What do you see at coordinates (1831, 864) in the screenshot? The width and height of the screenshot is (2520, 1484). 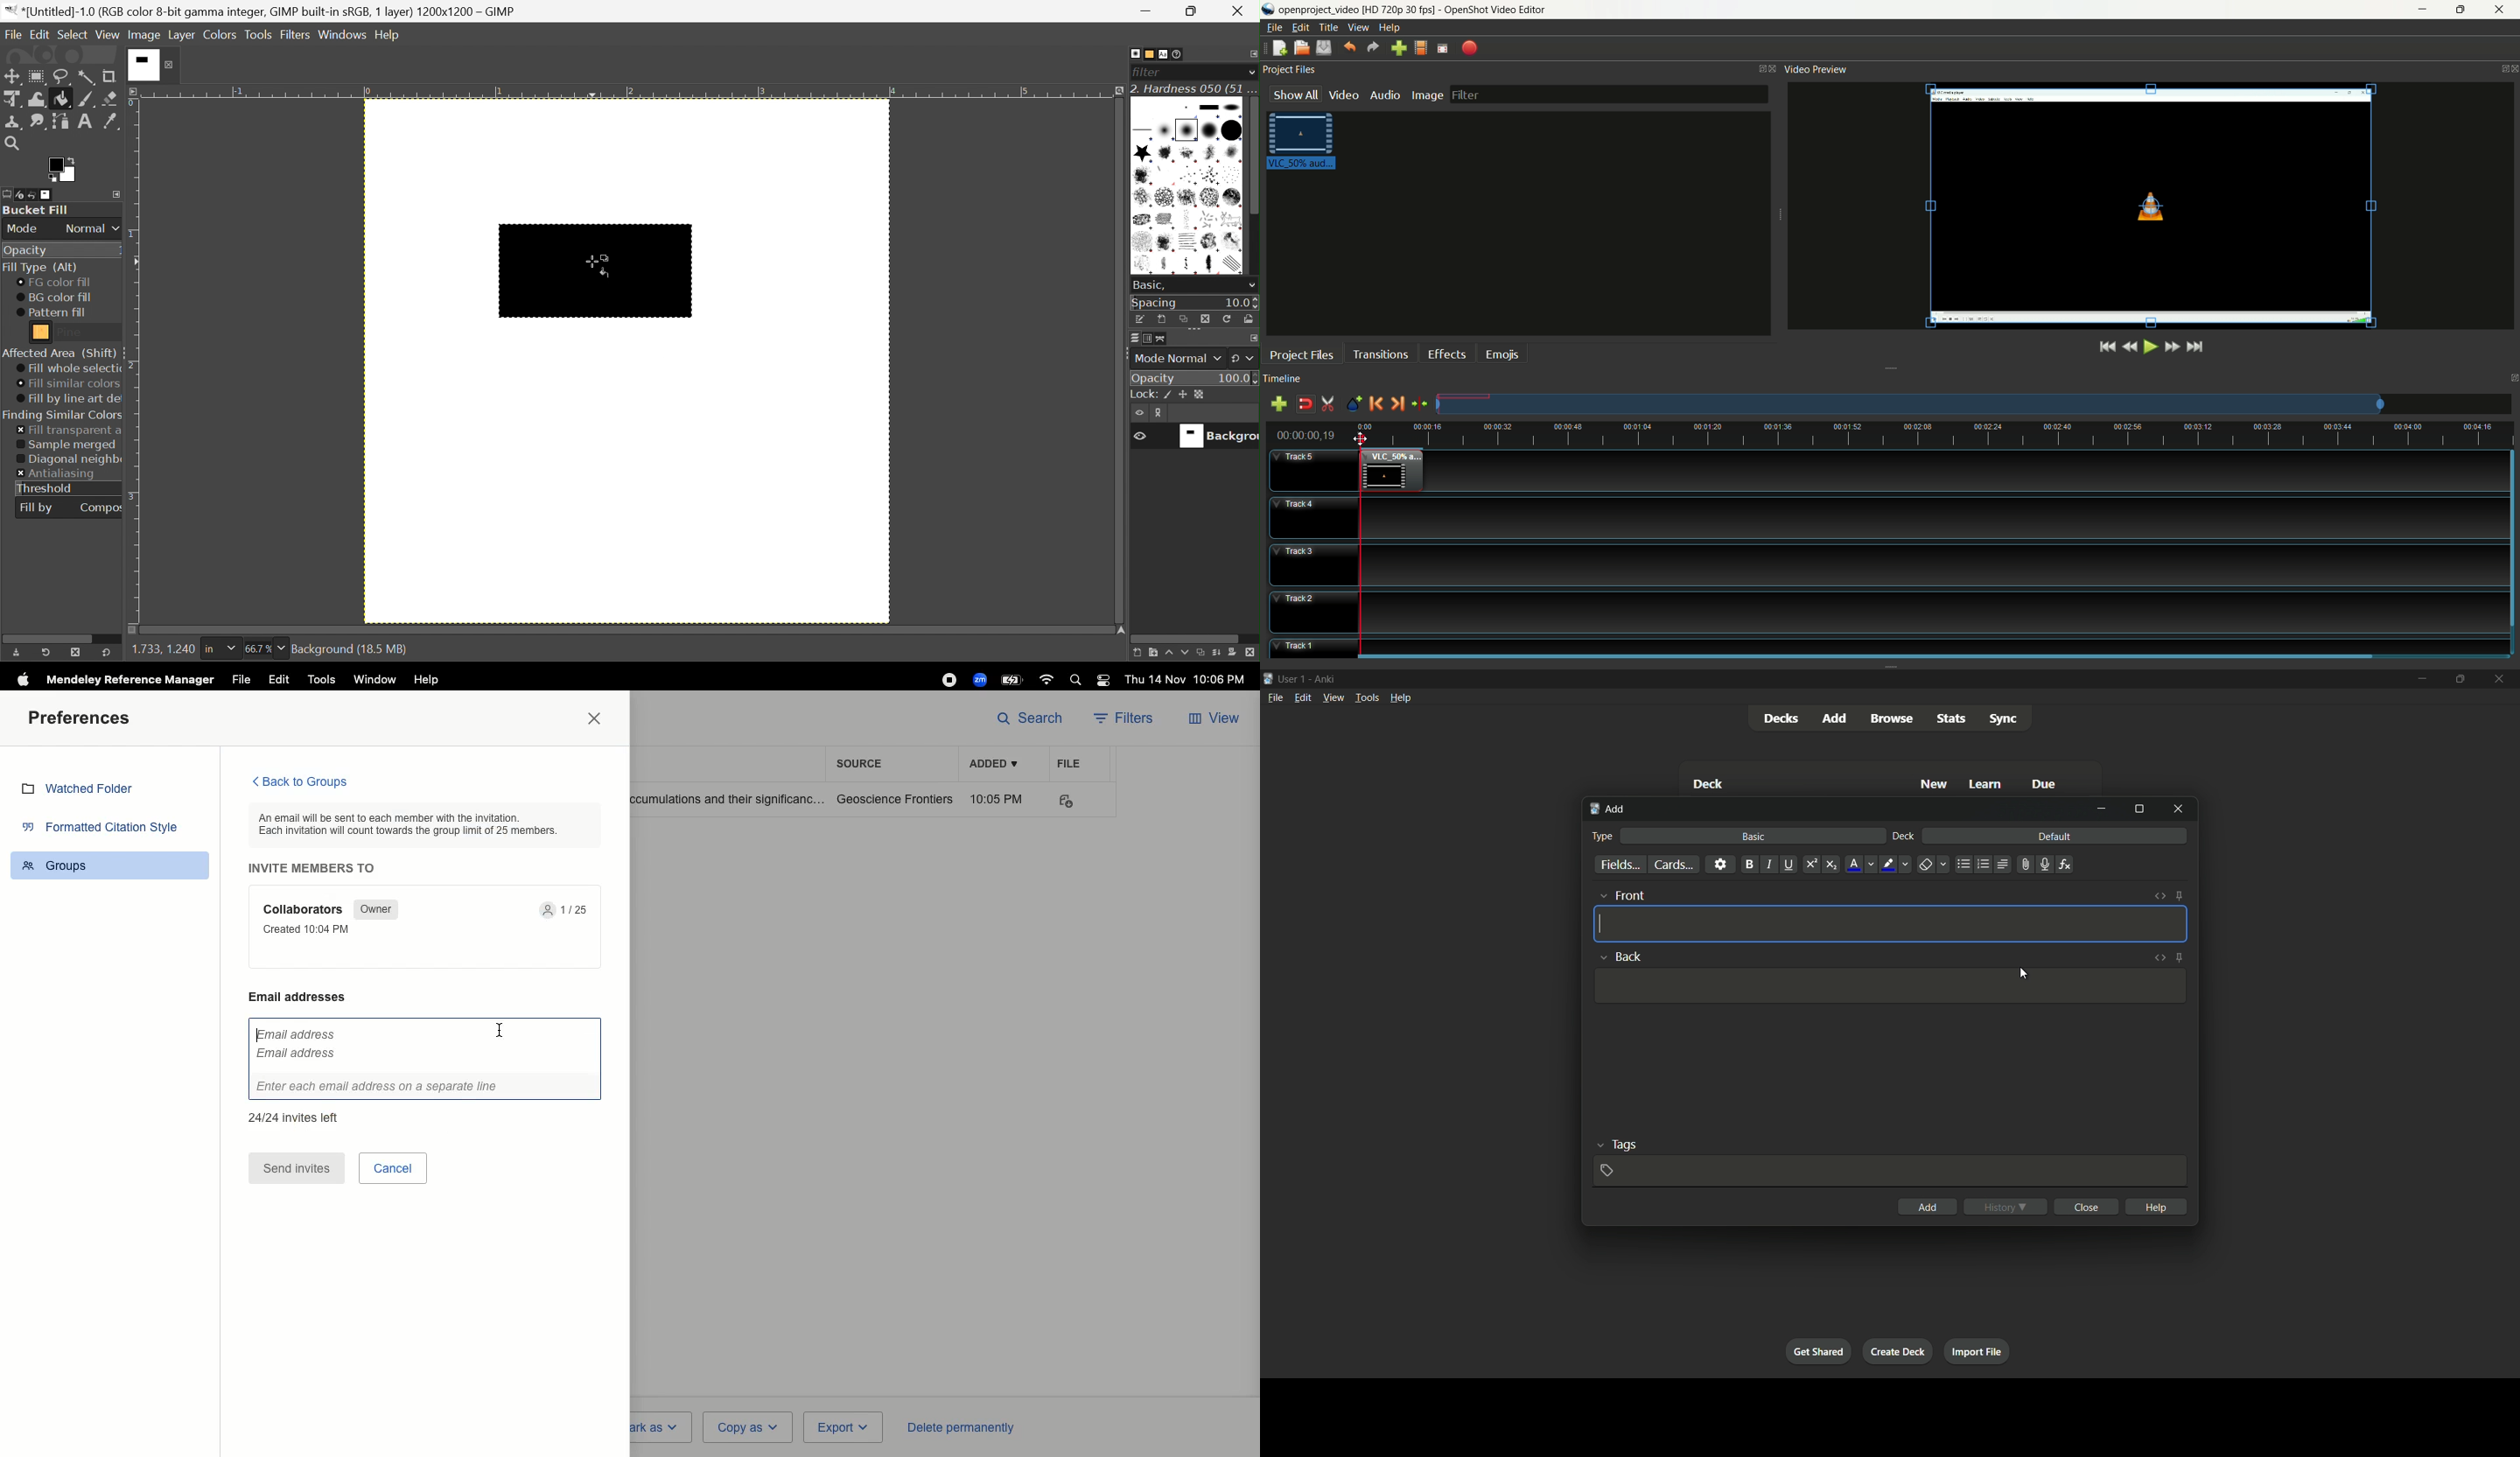 I see `subscript` at bounding box center [1831, 864].